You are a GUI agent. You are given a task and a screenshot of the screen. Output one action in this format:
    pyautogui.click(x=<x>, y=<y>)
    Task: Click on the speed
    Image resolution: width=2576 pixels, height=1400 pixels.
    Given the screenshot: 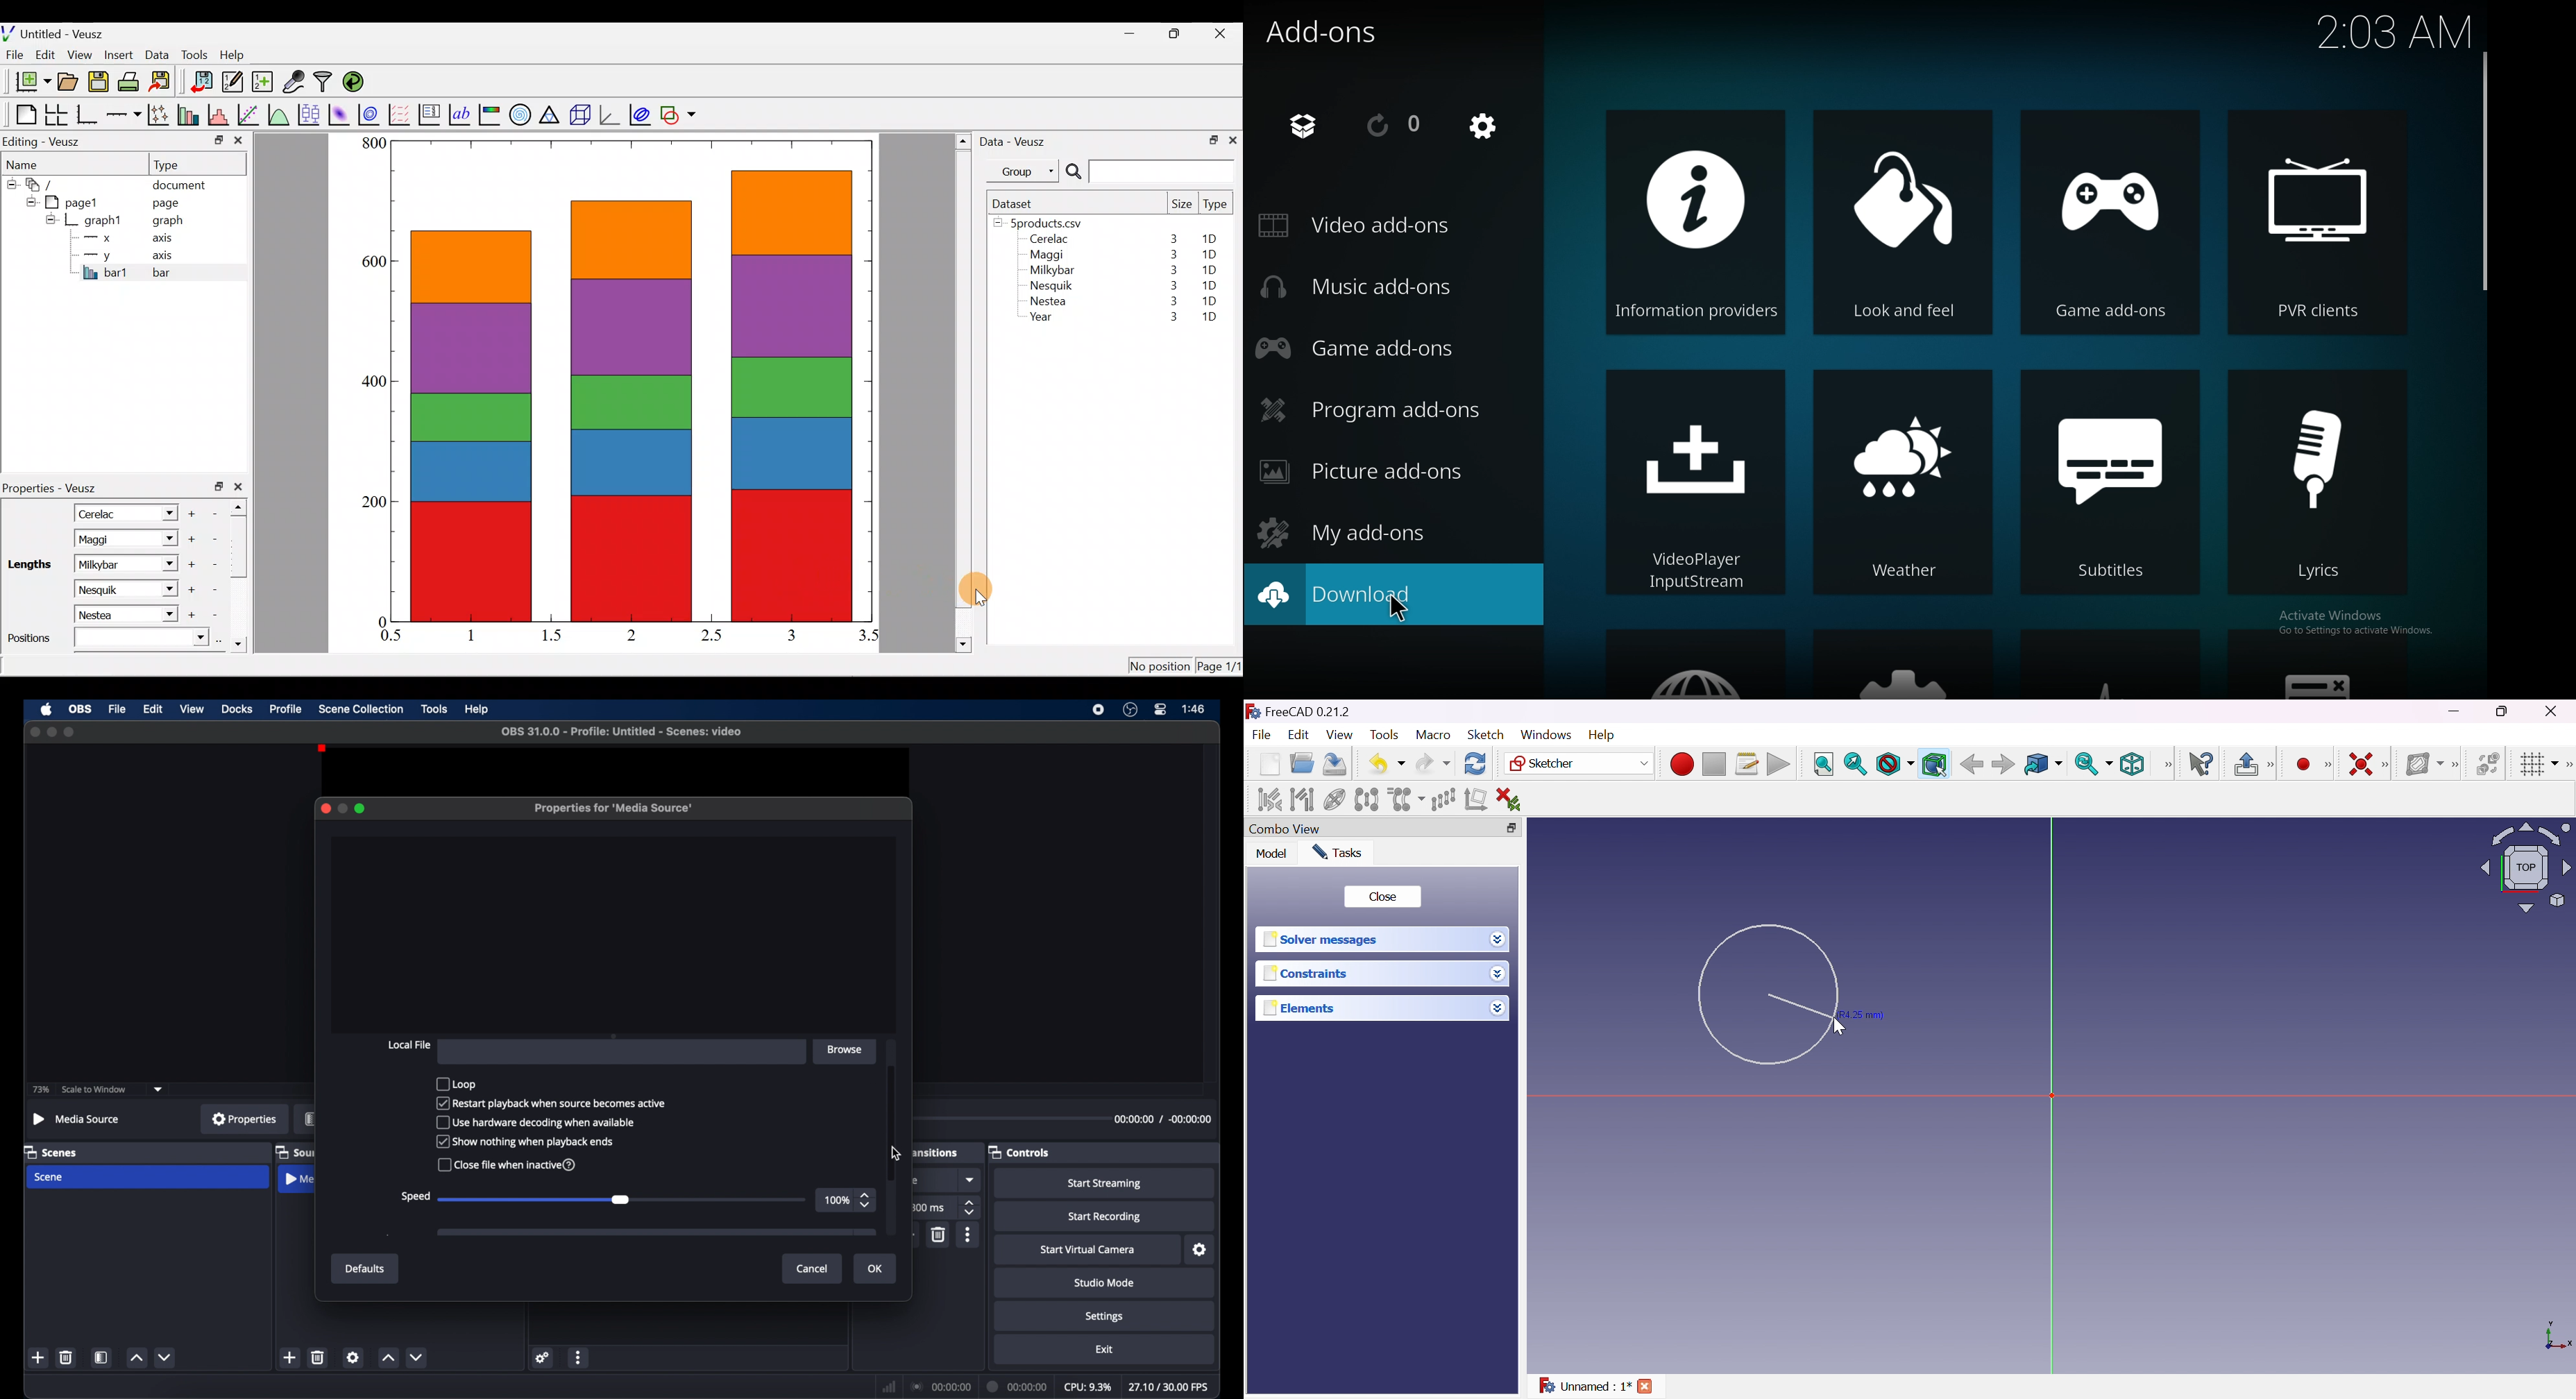 What is the action you would take?
    pyautogui.click(x=415, y=1197)
    